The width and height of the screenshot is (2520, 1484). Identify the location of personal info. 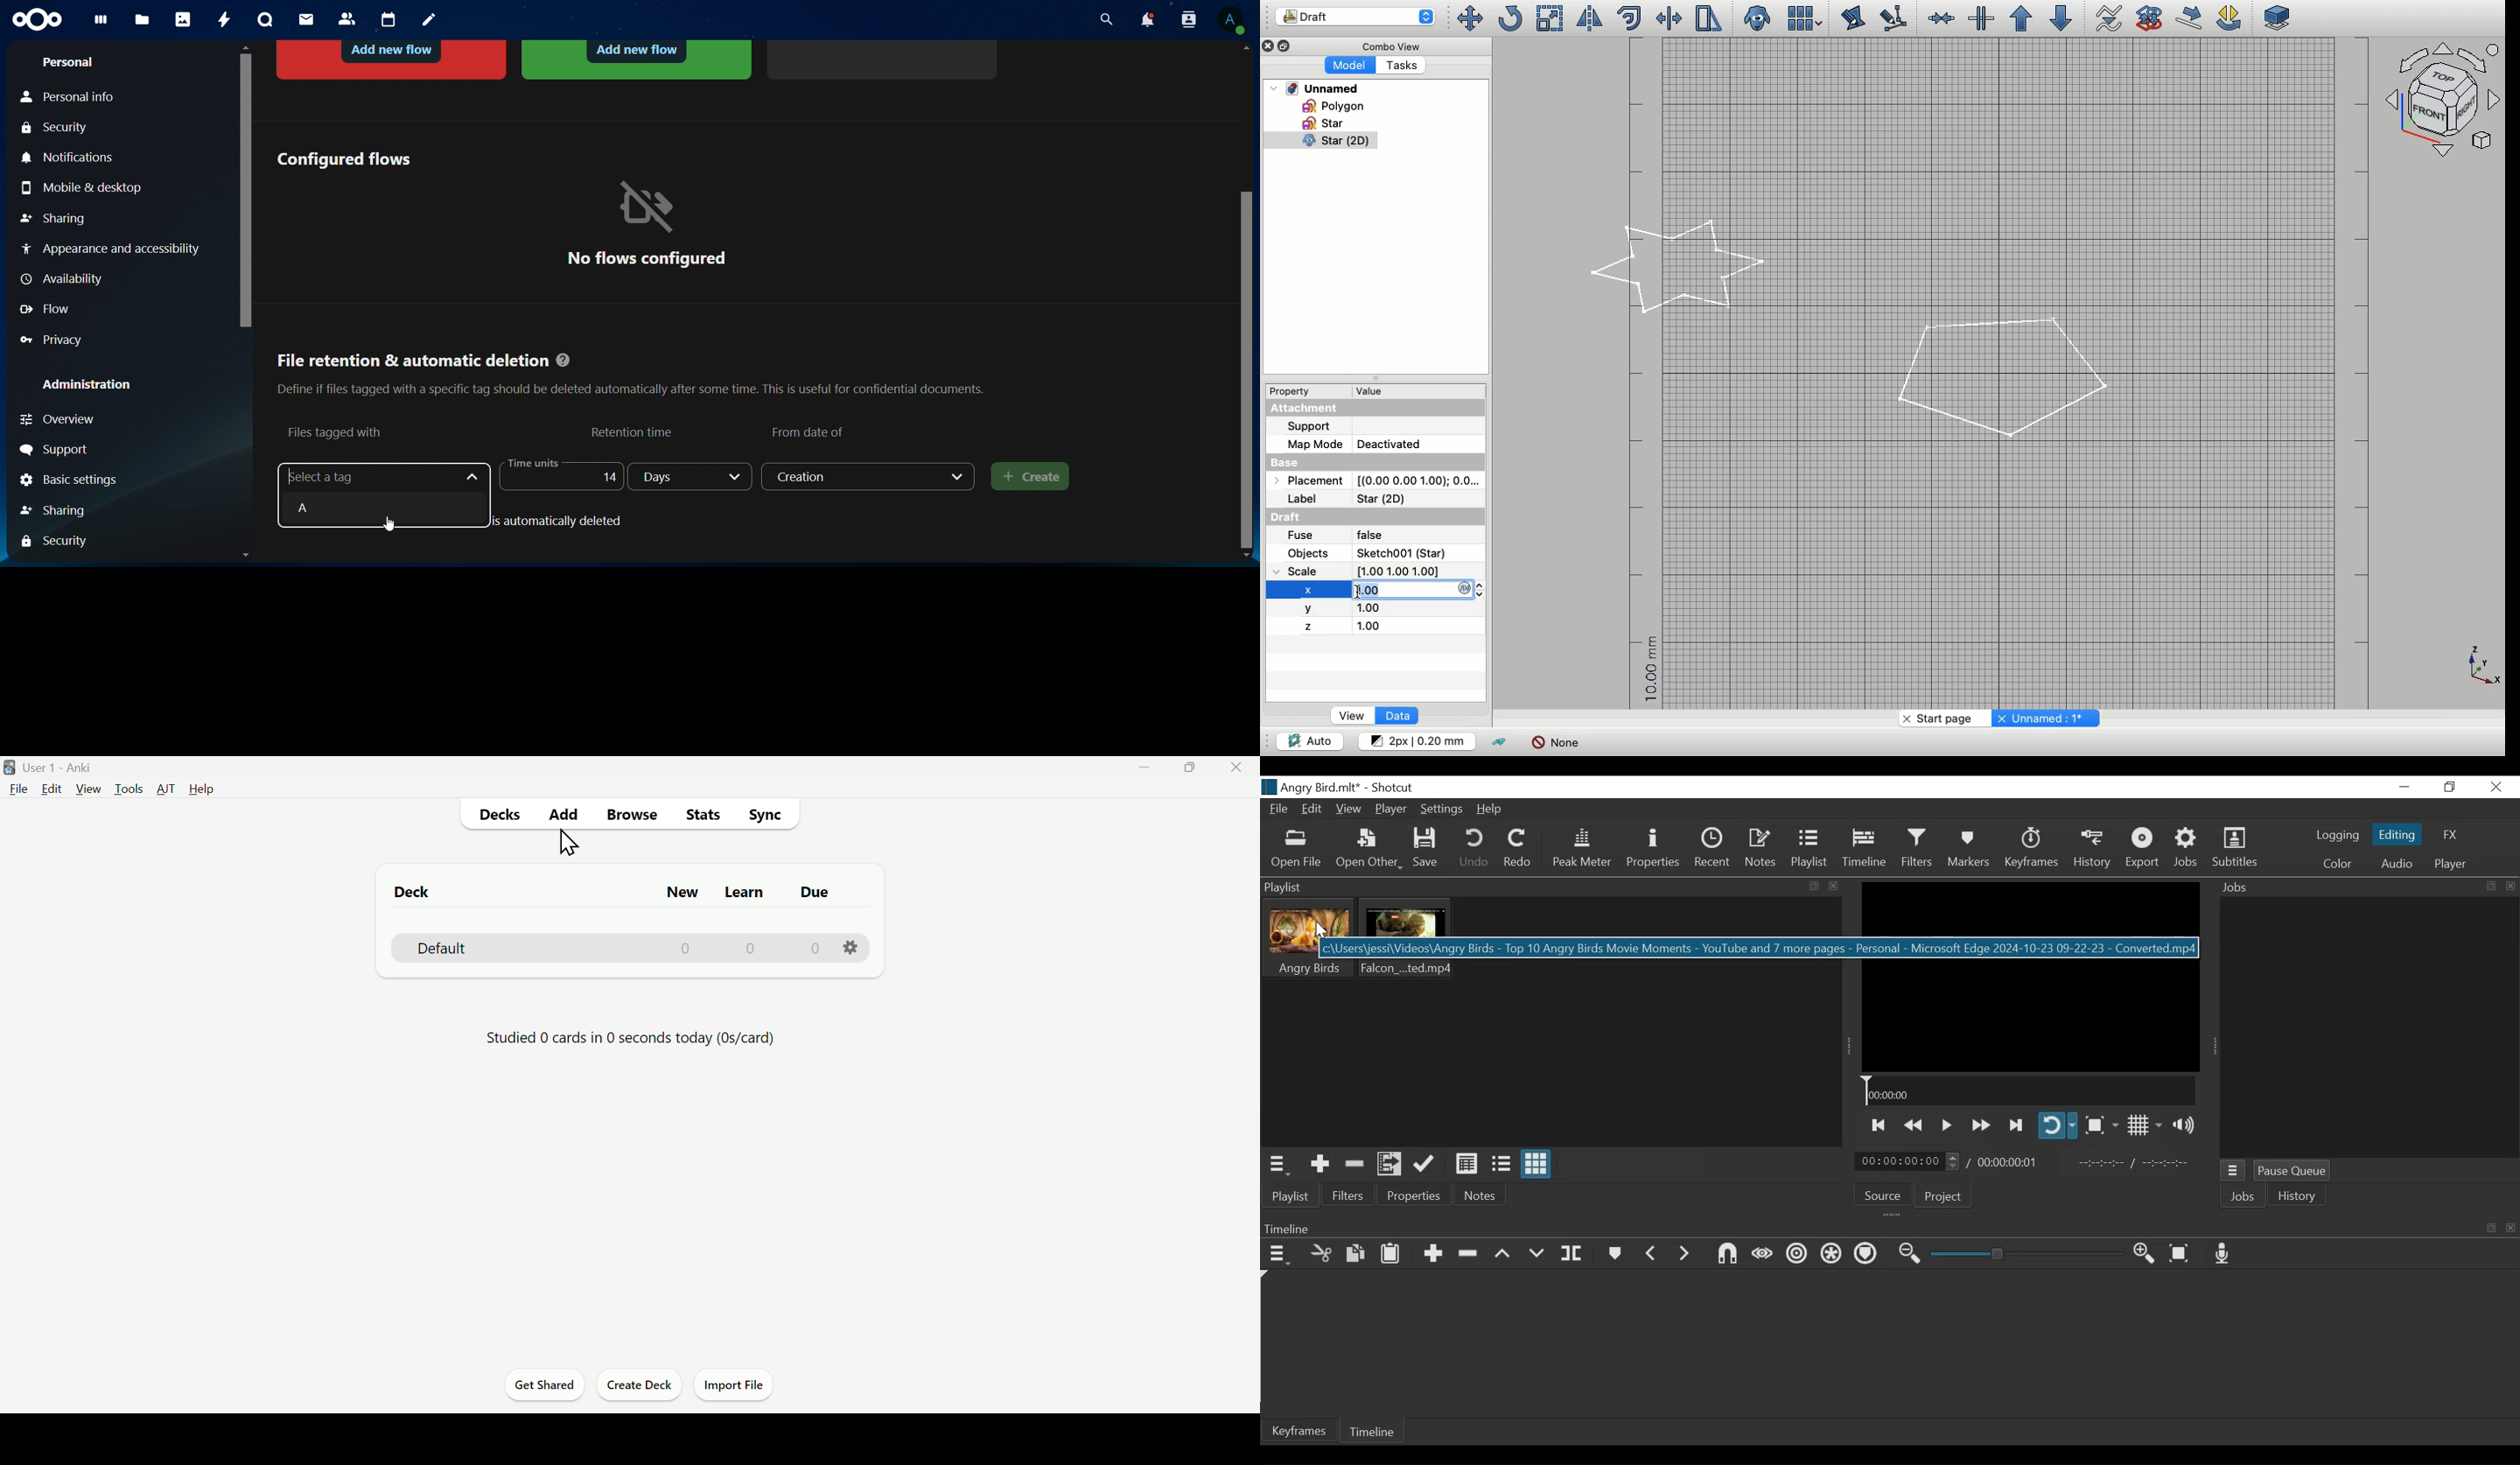
(76, 97).